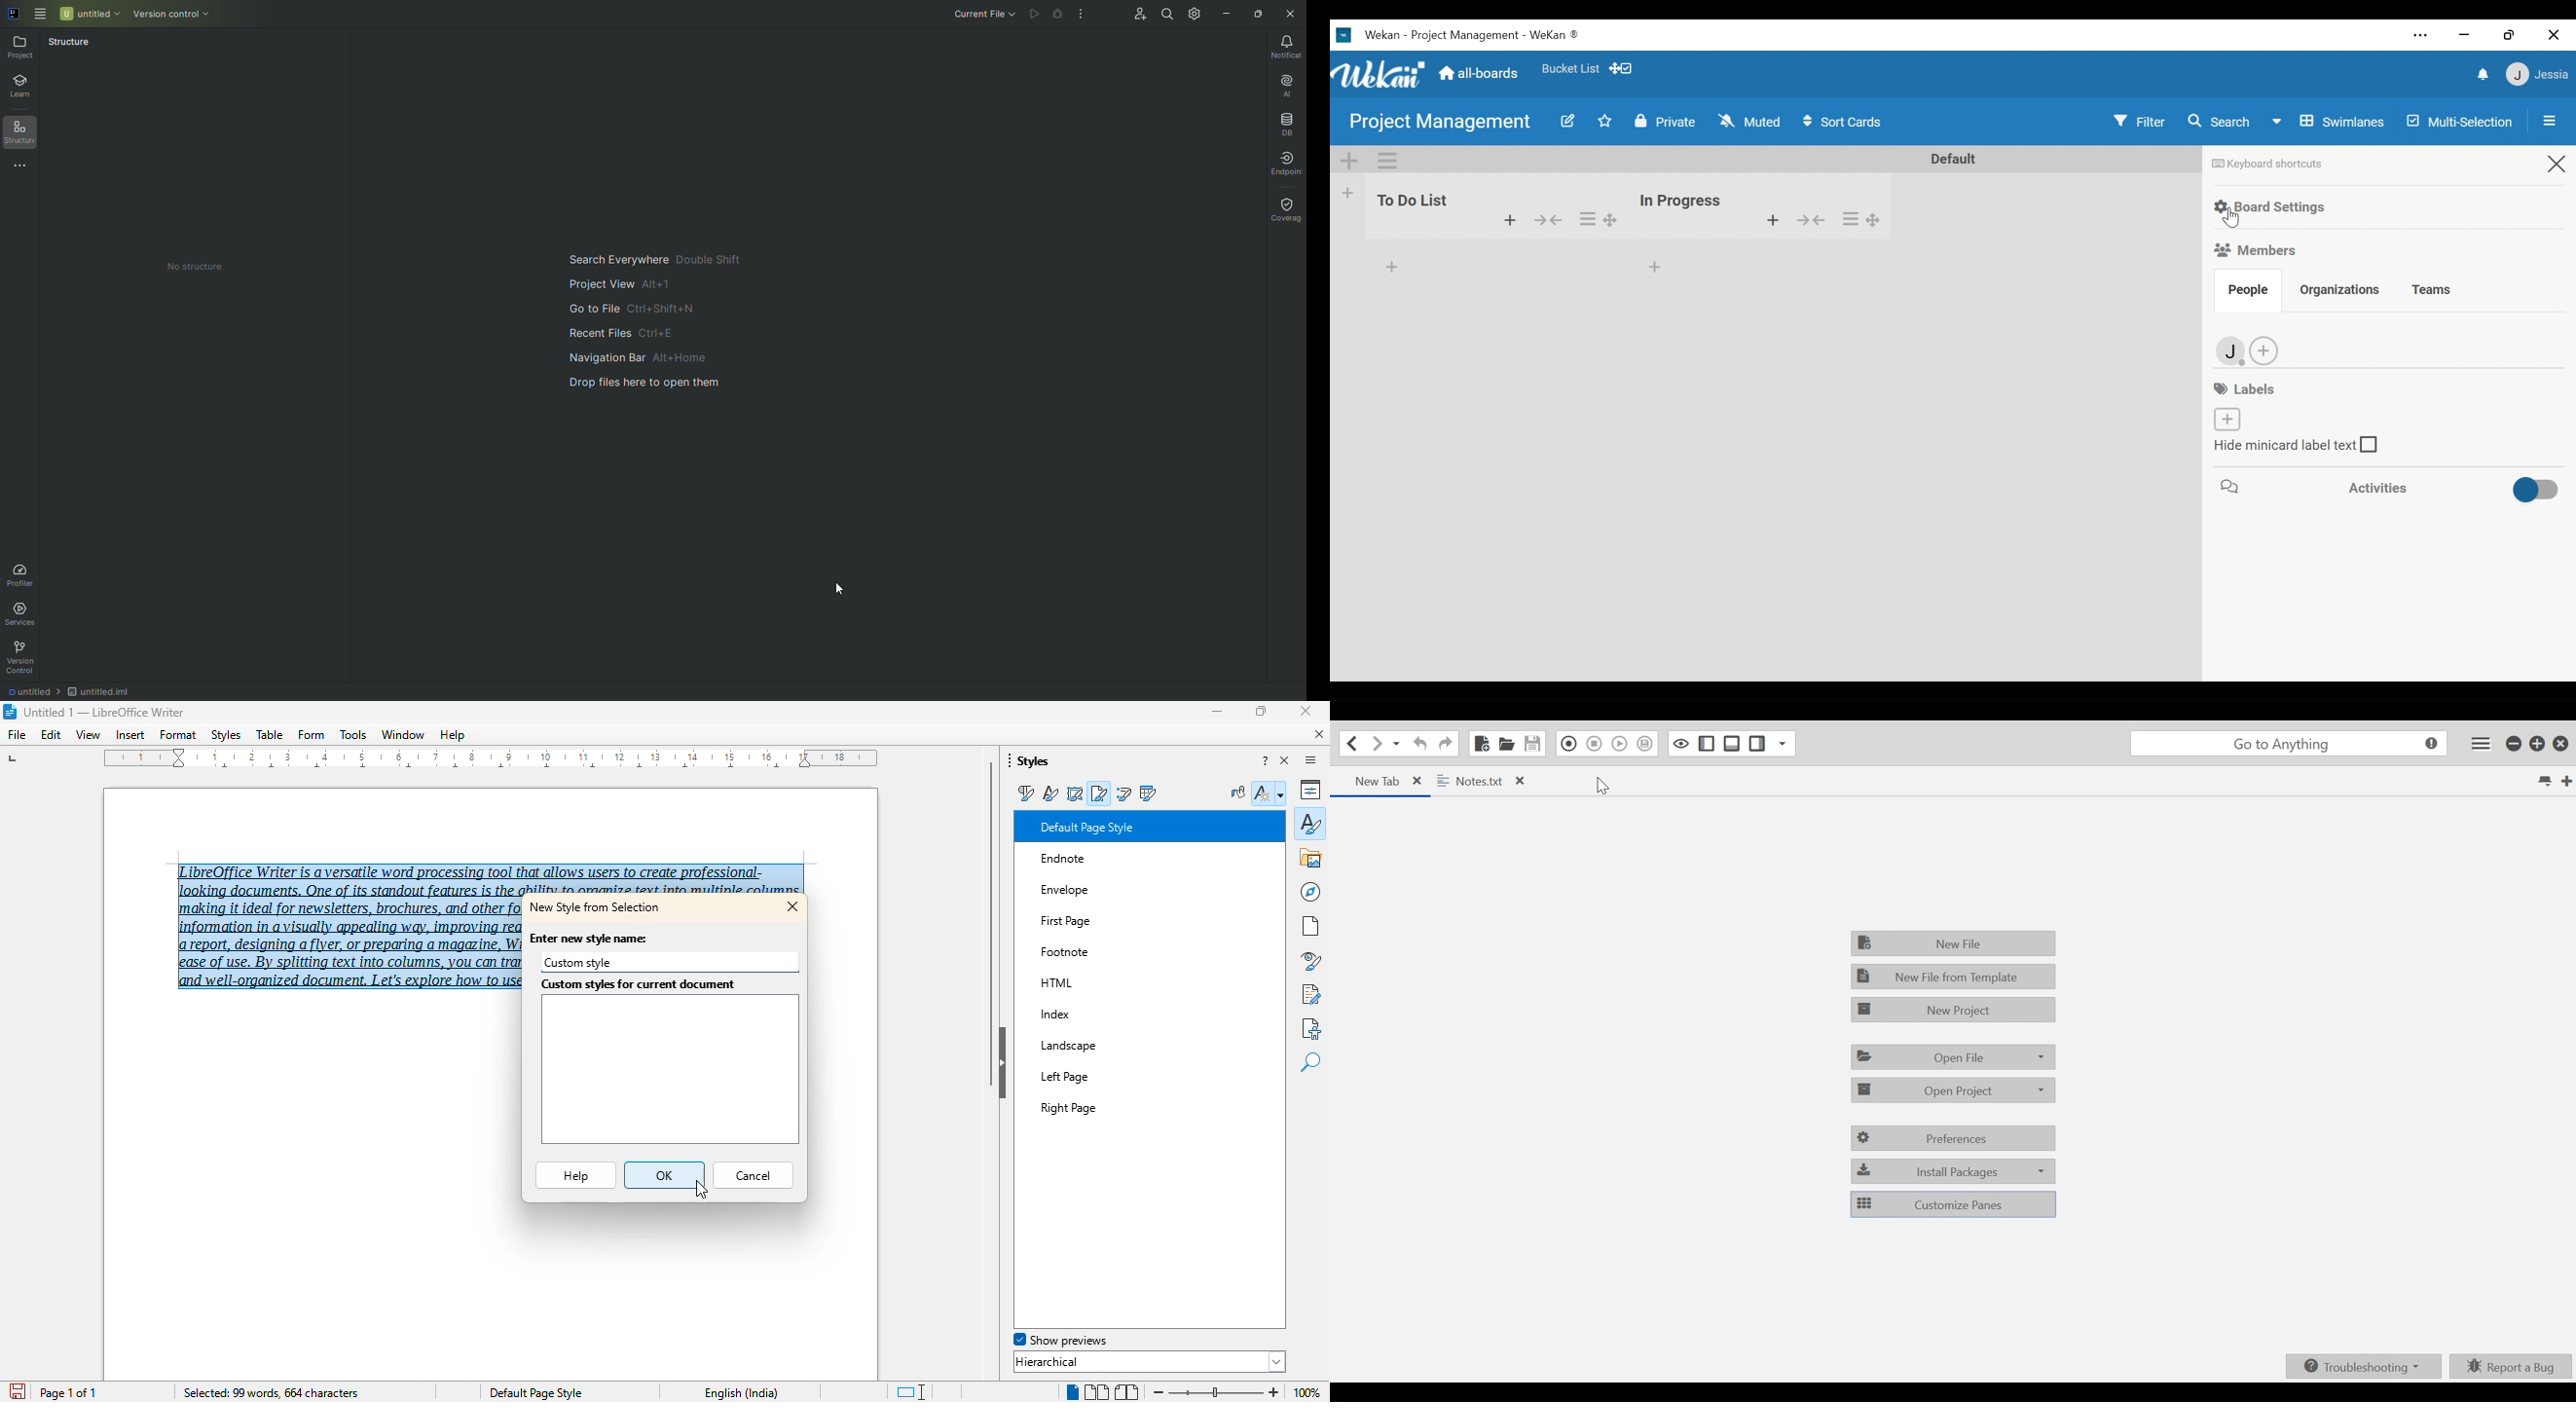  What do you see at coordinates (1866, 218) in the screenshot?
I see `options` at bounding box center [1866, 218].